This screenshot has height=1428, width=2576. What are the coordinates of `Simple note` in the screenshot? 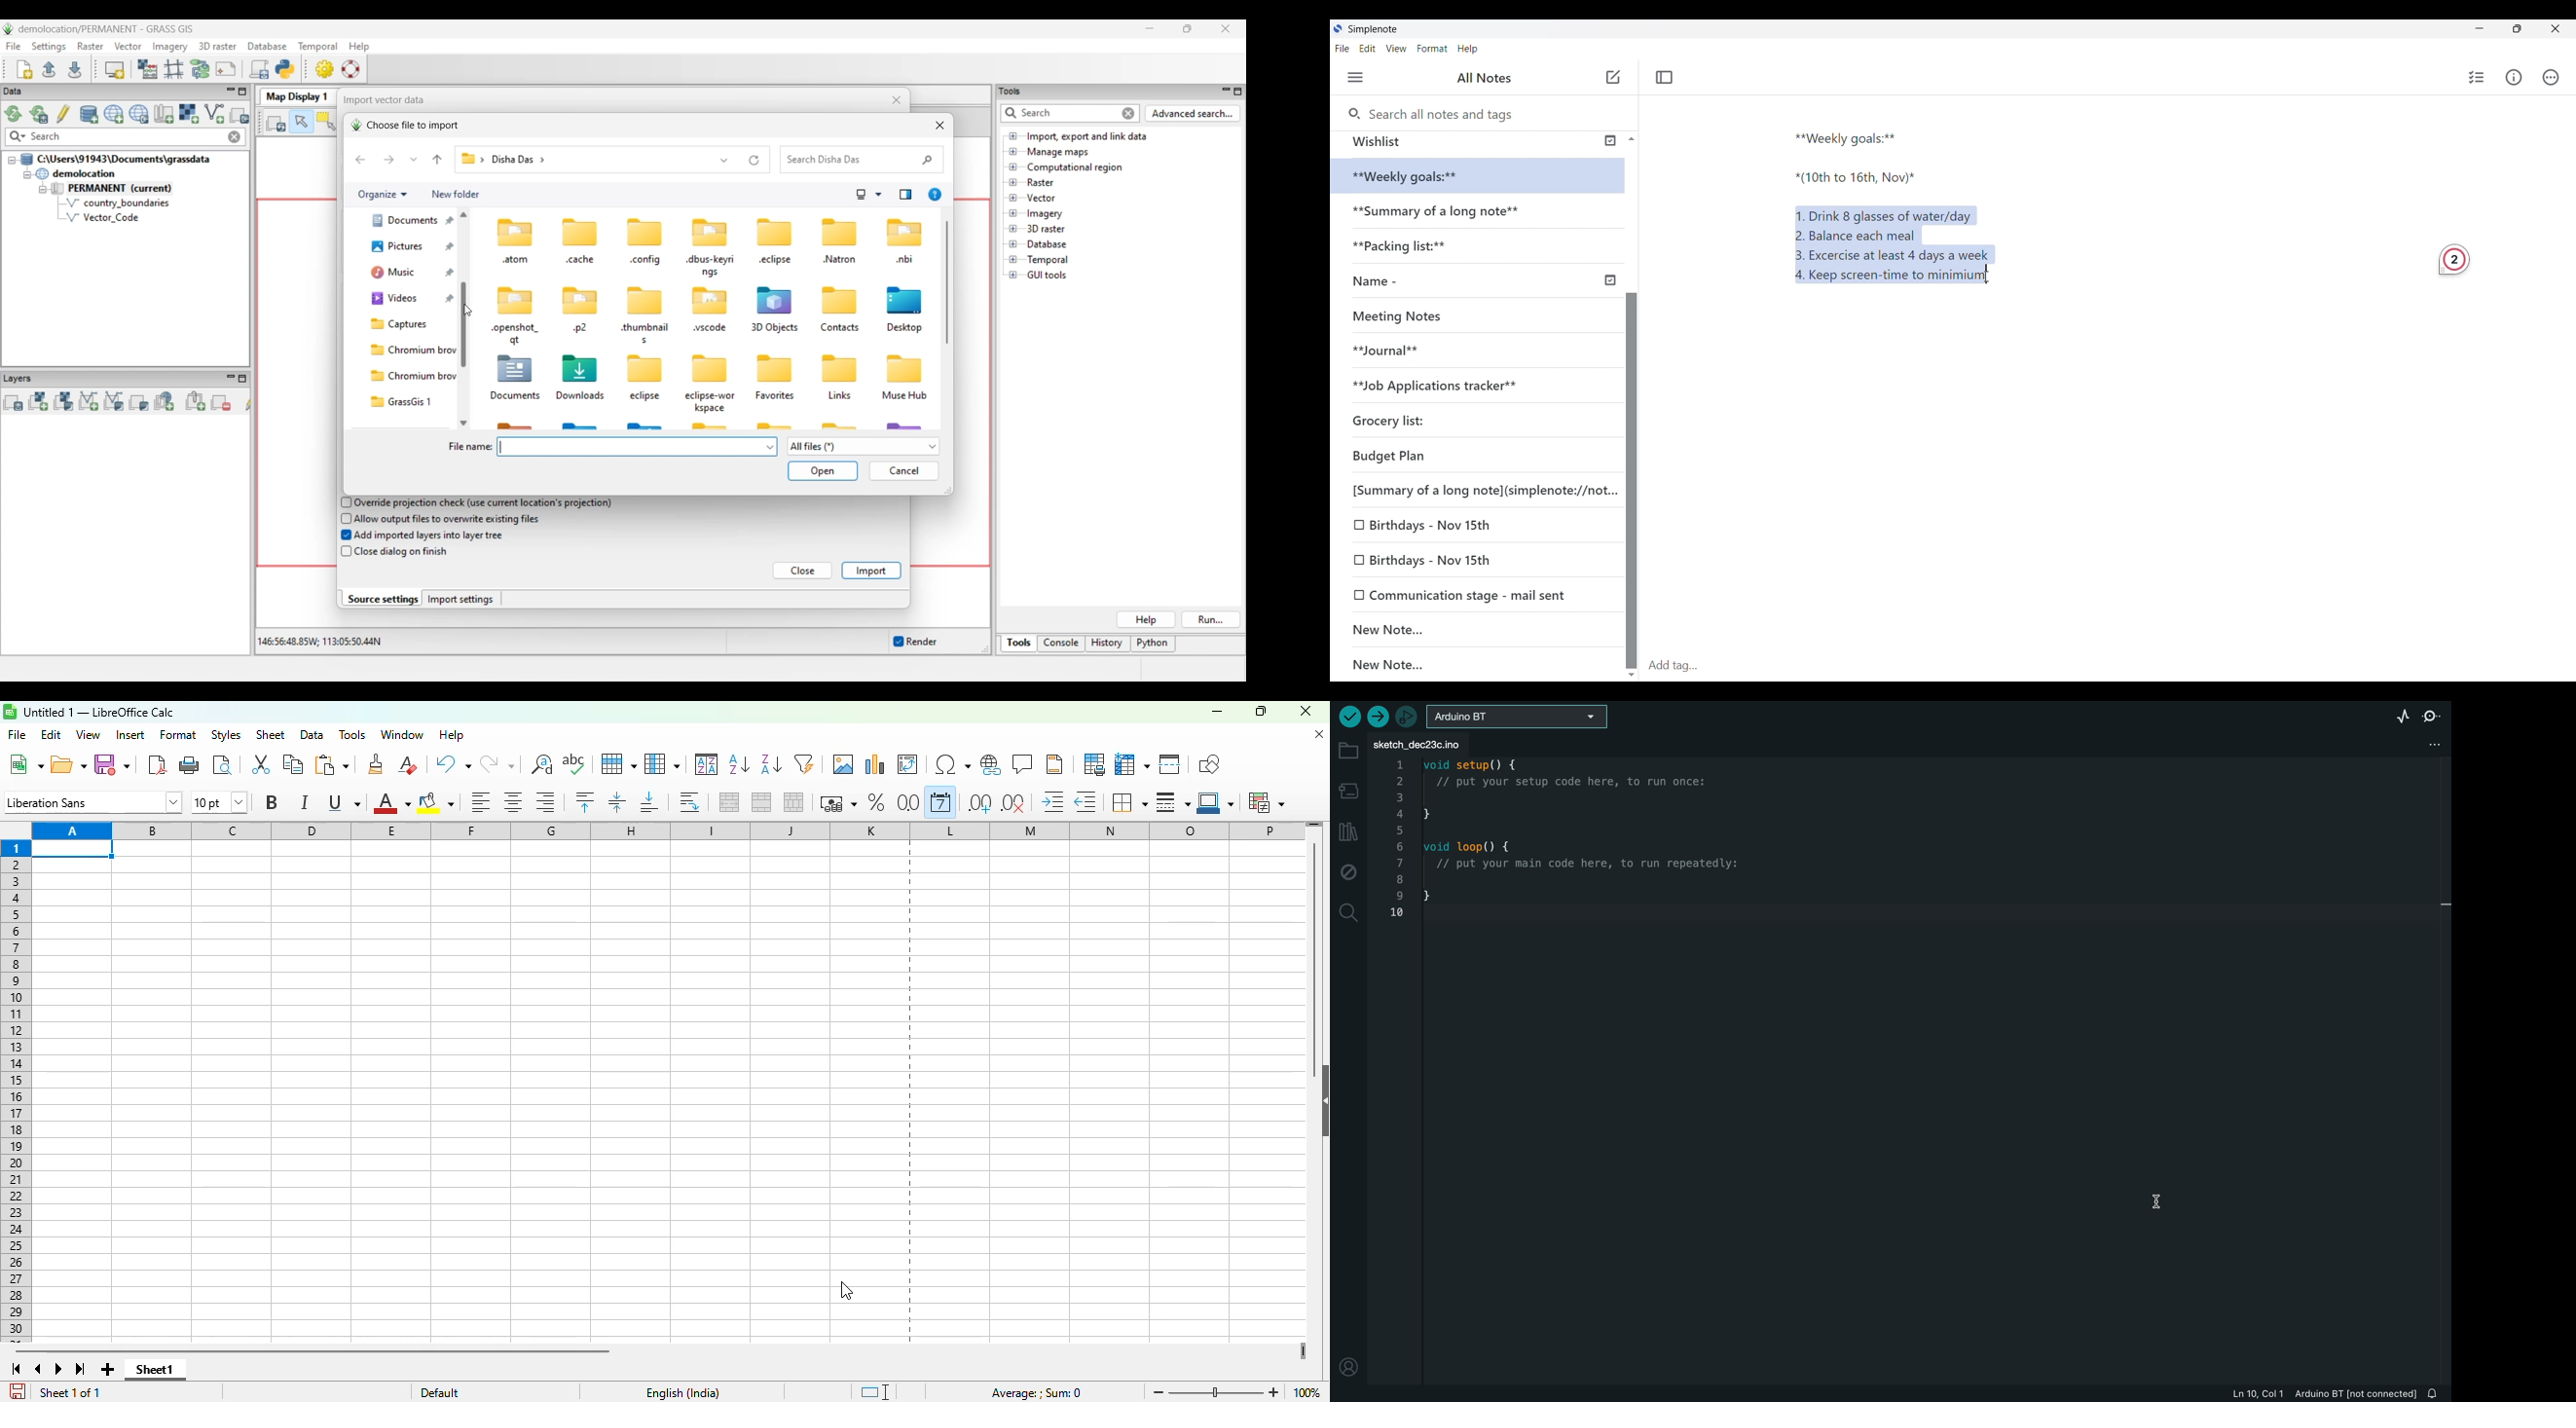 It's located at (1374, 29).